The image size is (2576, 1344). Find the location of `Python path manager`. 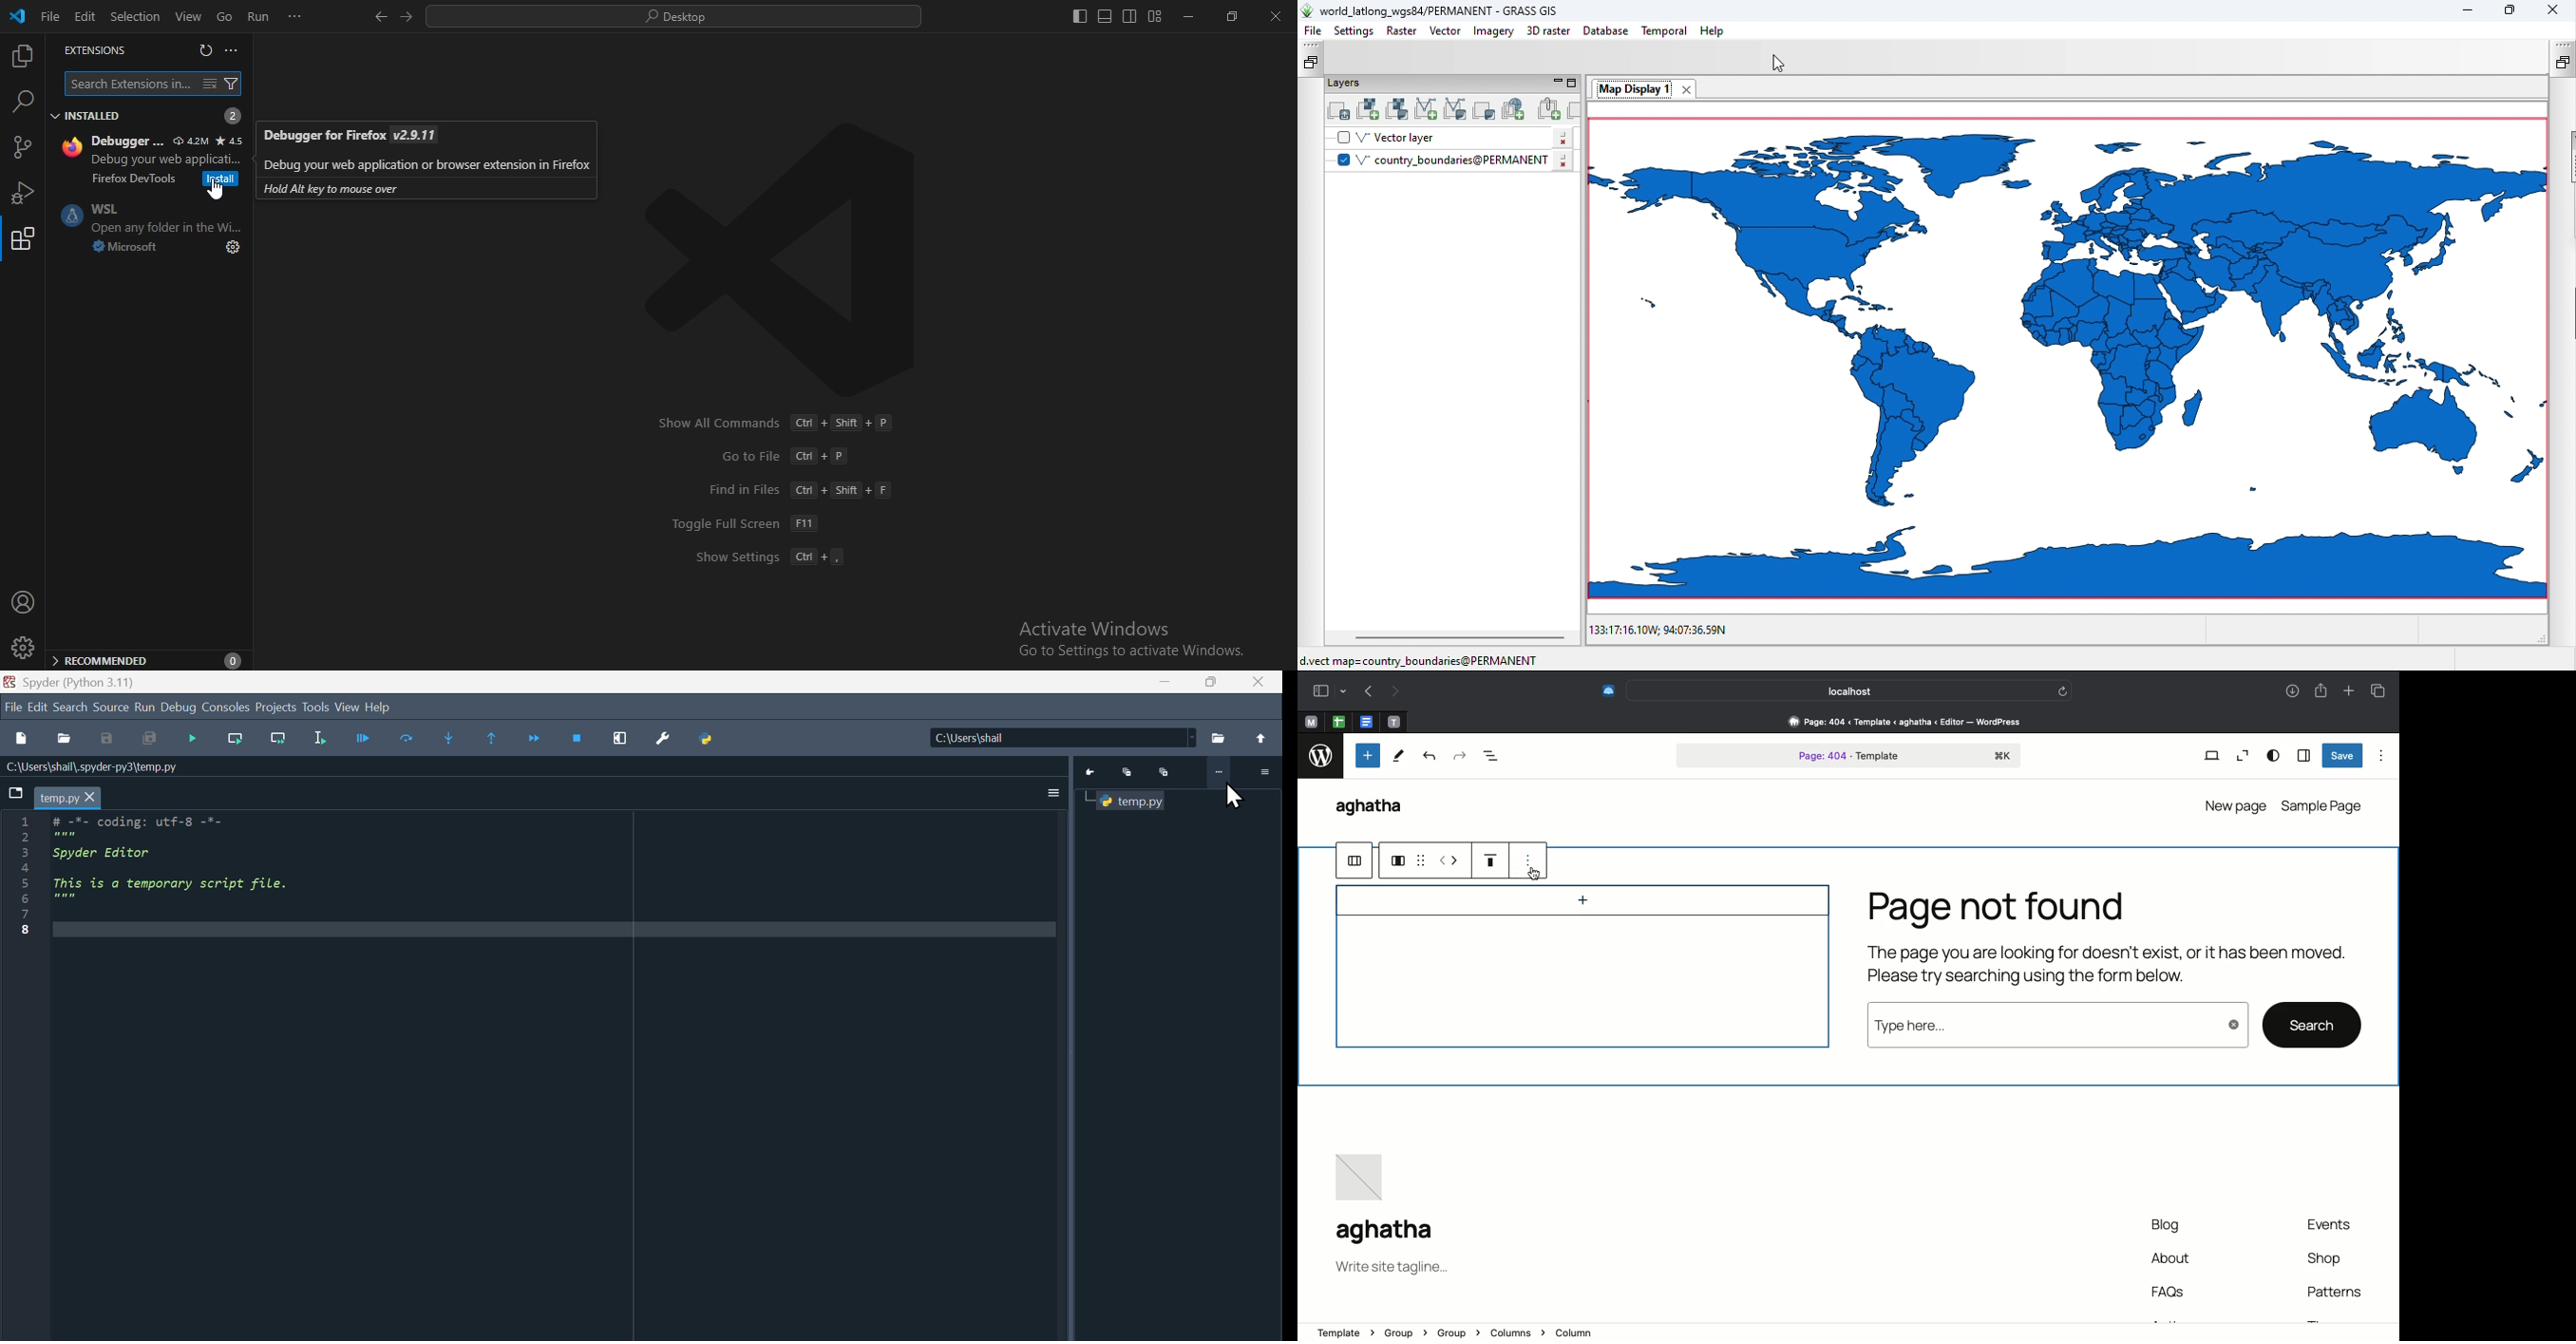

Python path manager is located at coordinates (707, 739).